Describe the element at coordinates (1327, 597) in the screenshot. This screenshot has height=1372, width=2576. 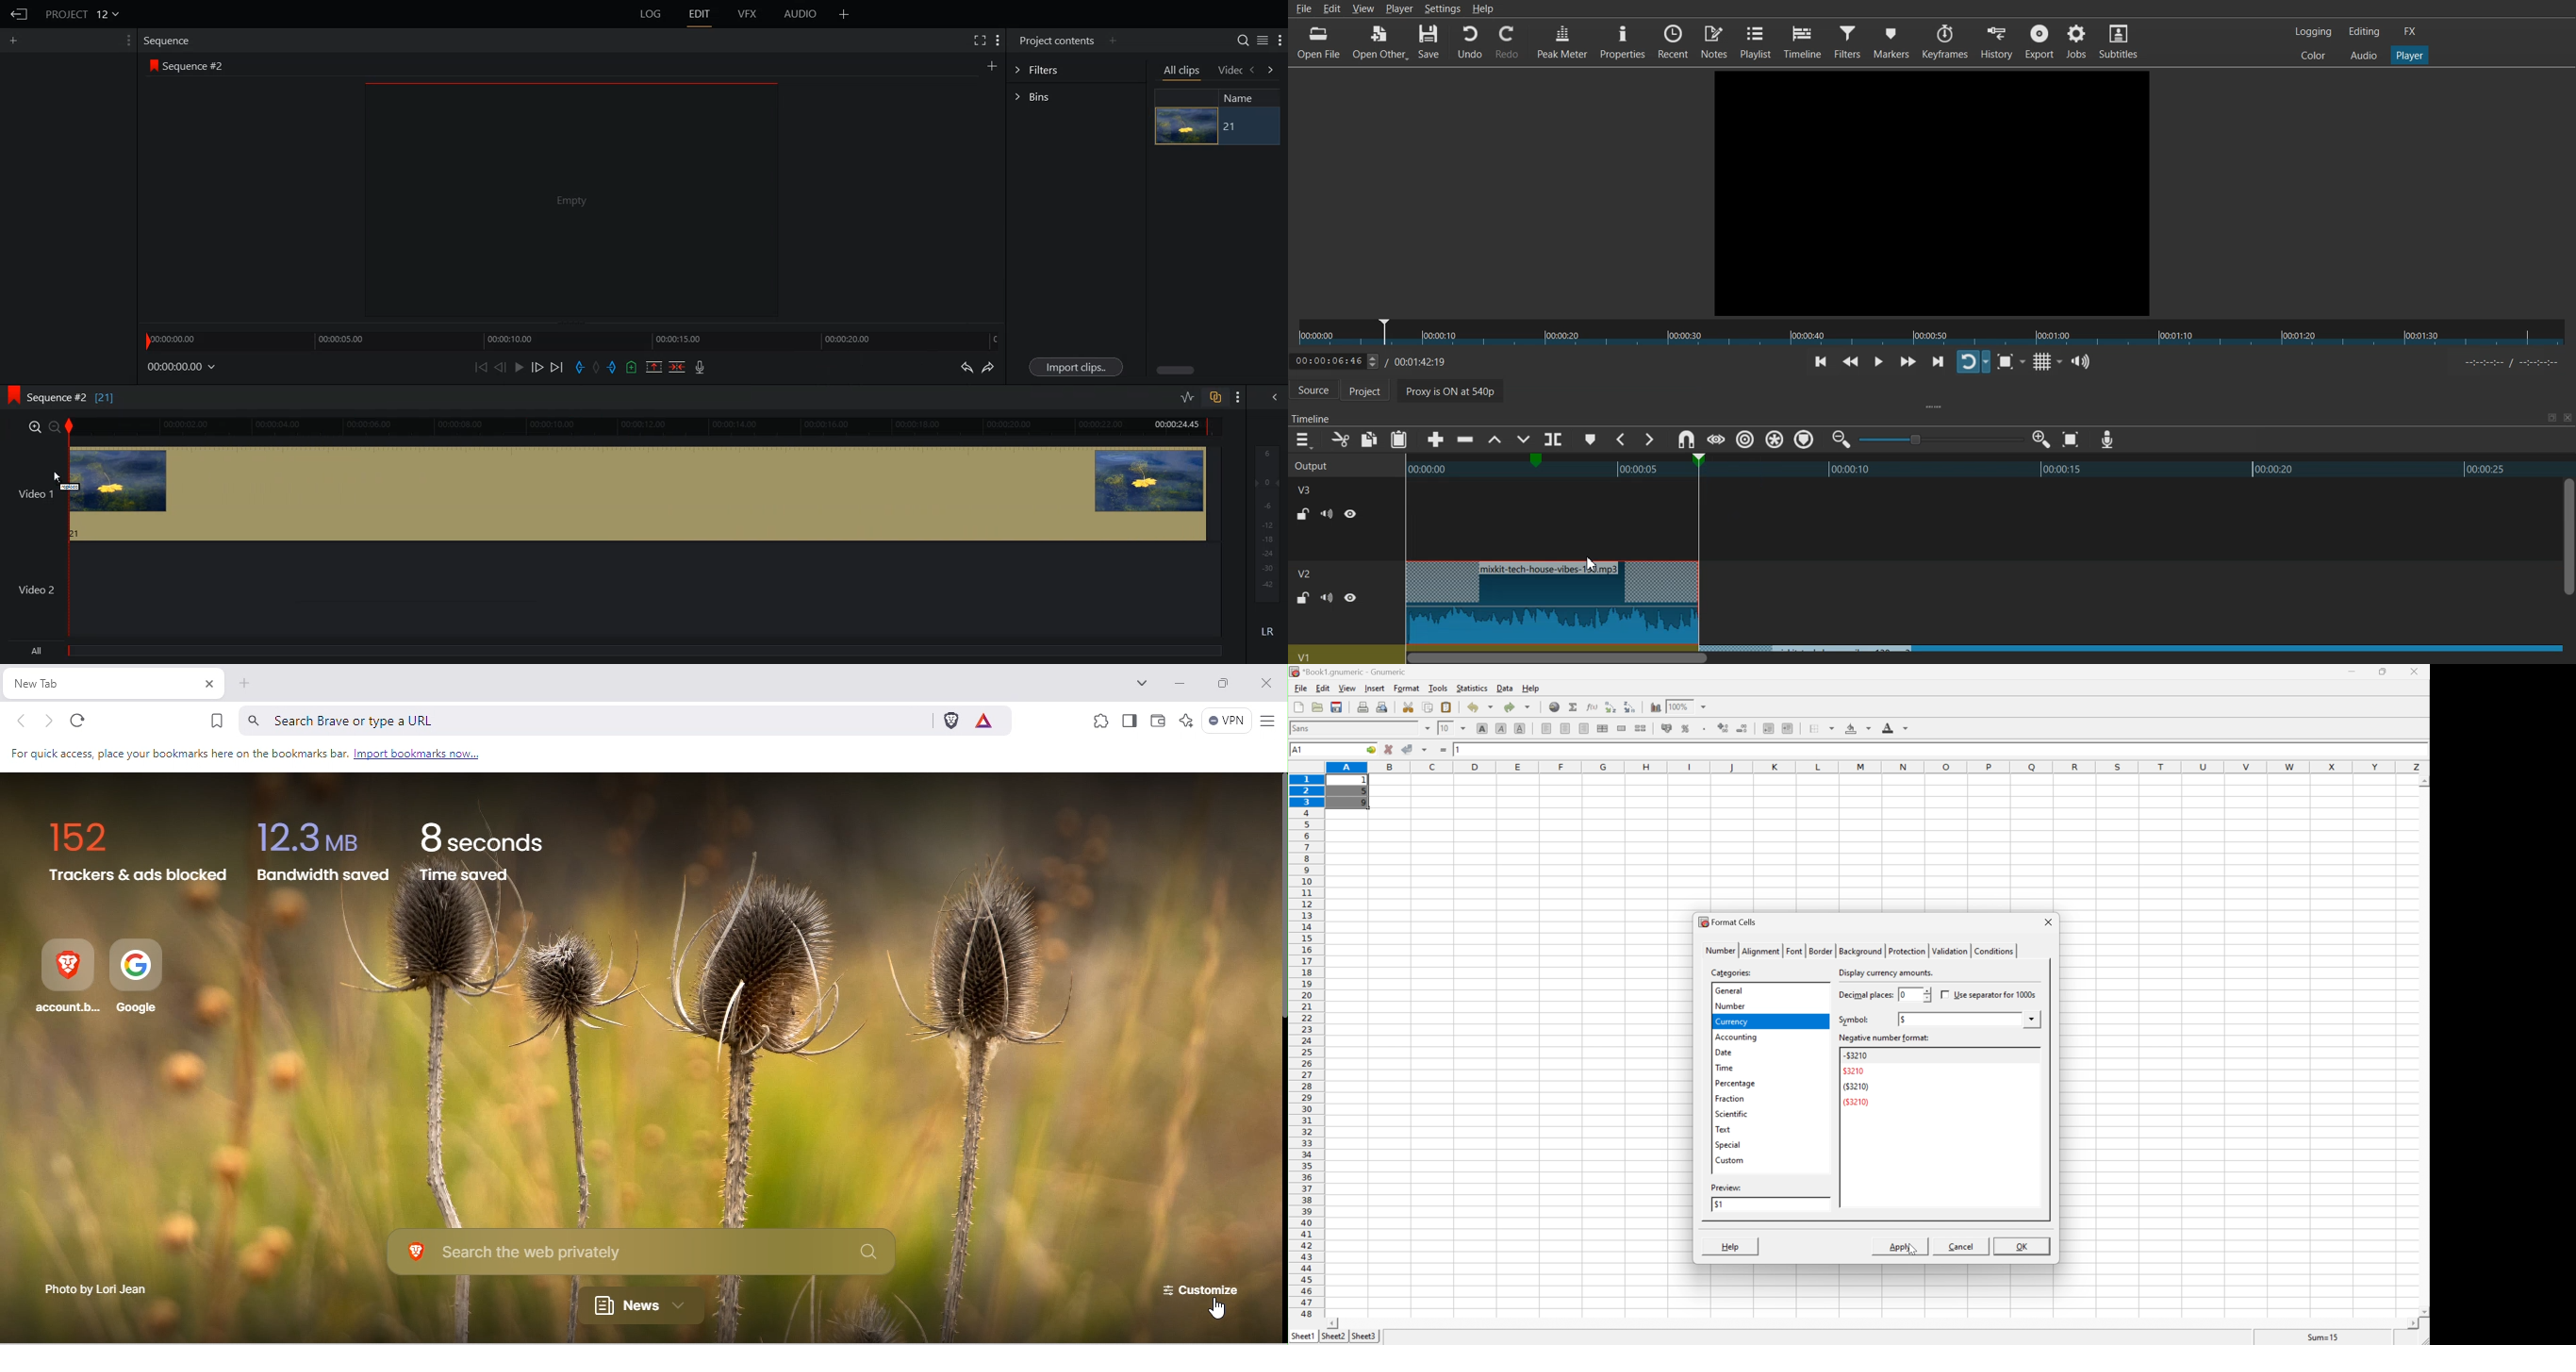
I see `Mute` at that location.